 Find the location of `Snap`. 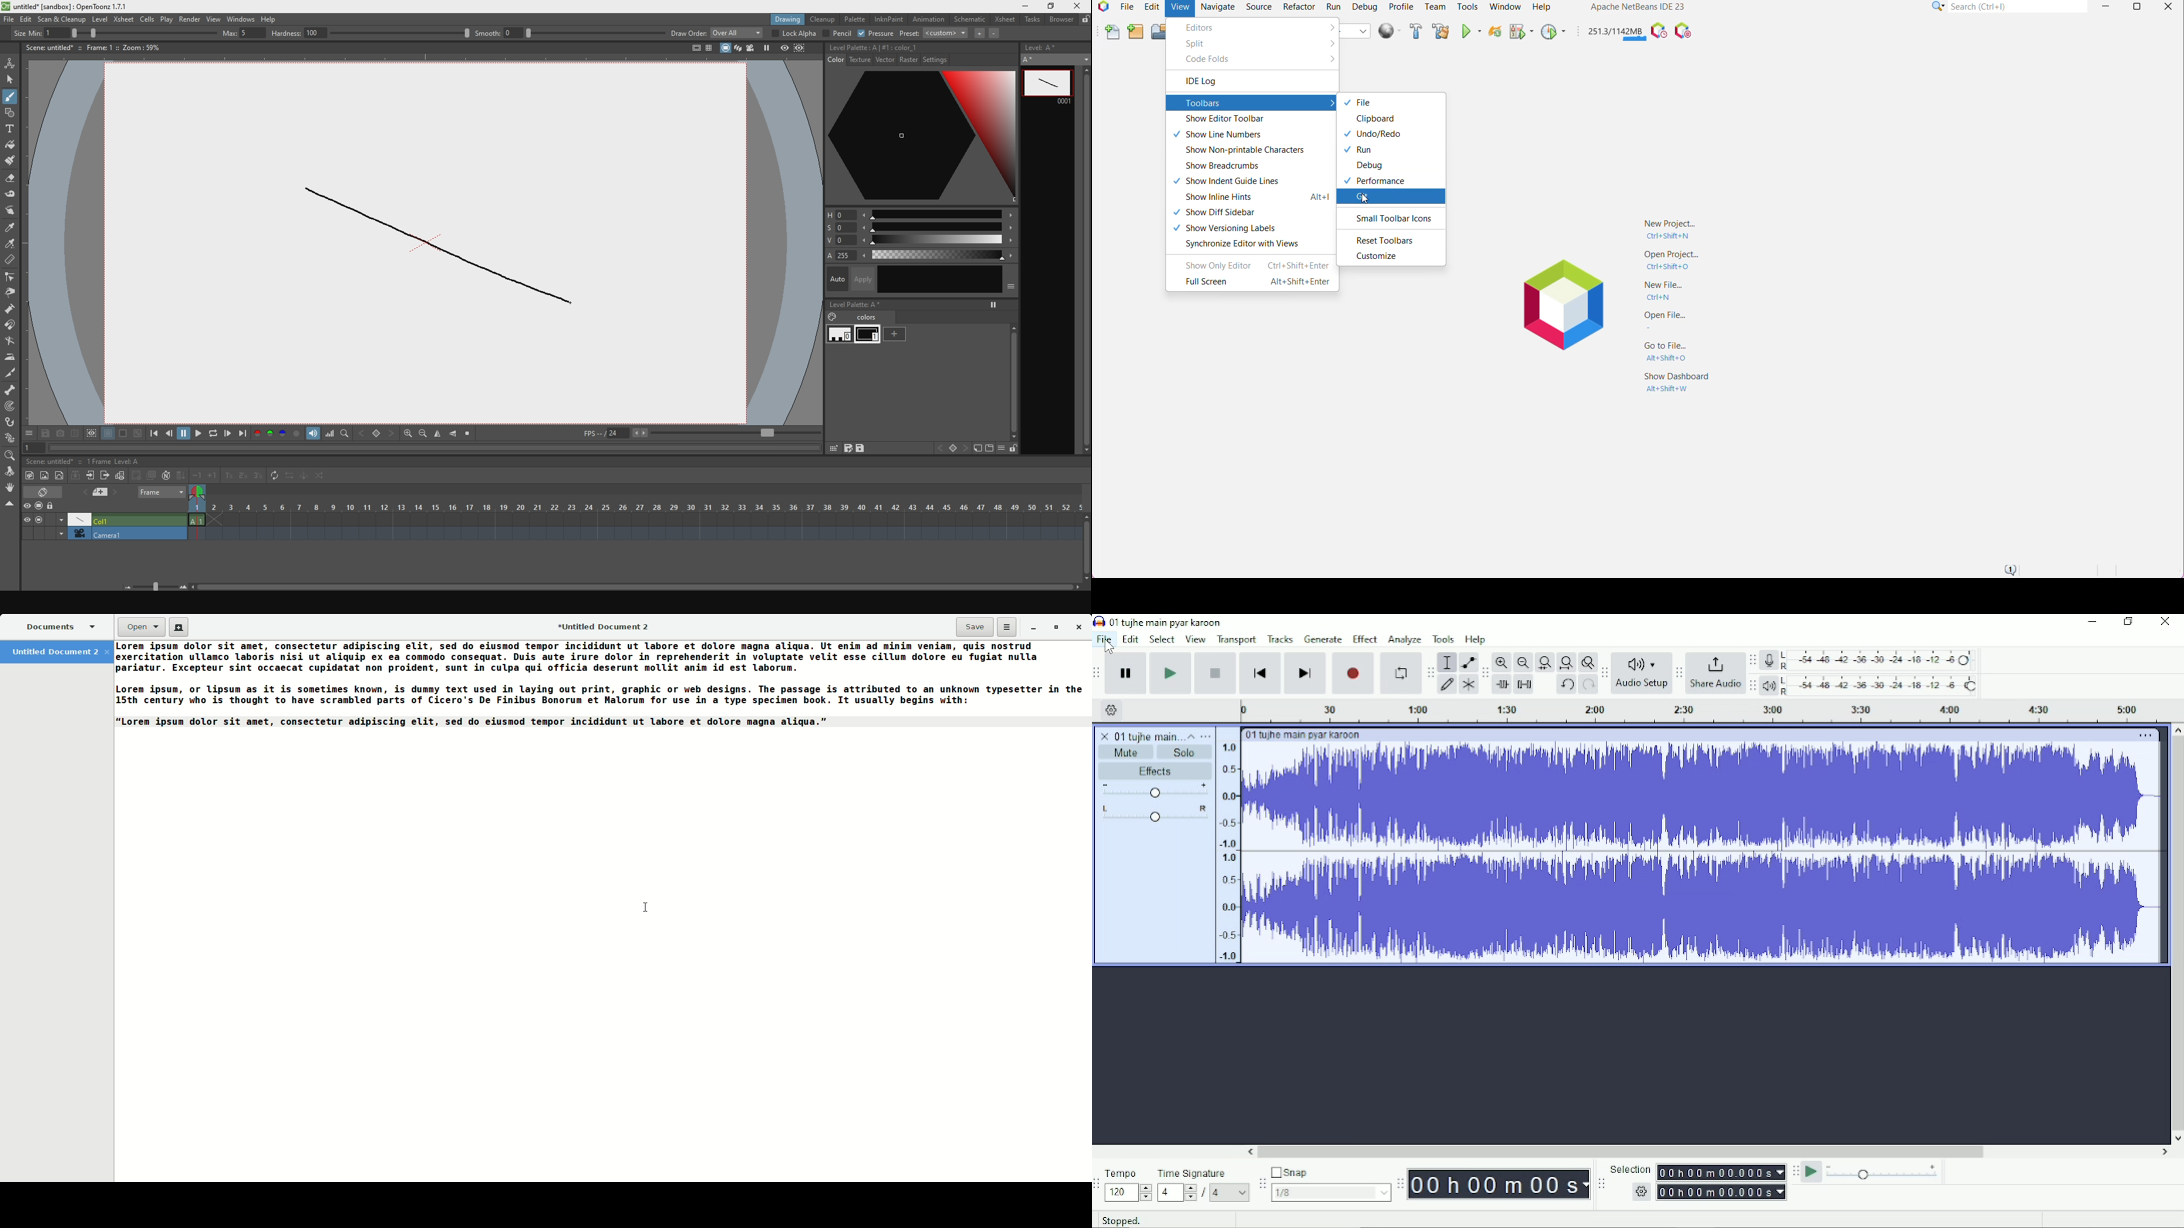

Snap is located at coordinates (1329, 1184).